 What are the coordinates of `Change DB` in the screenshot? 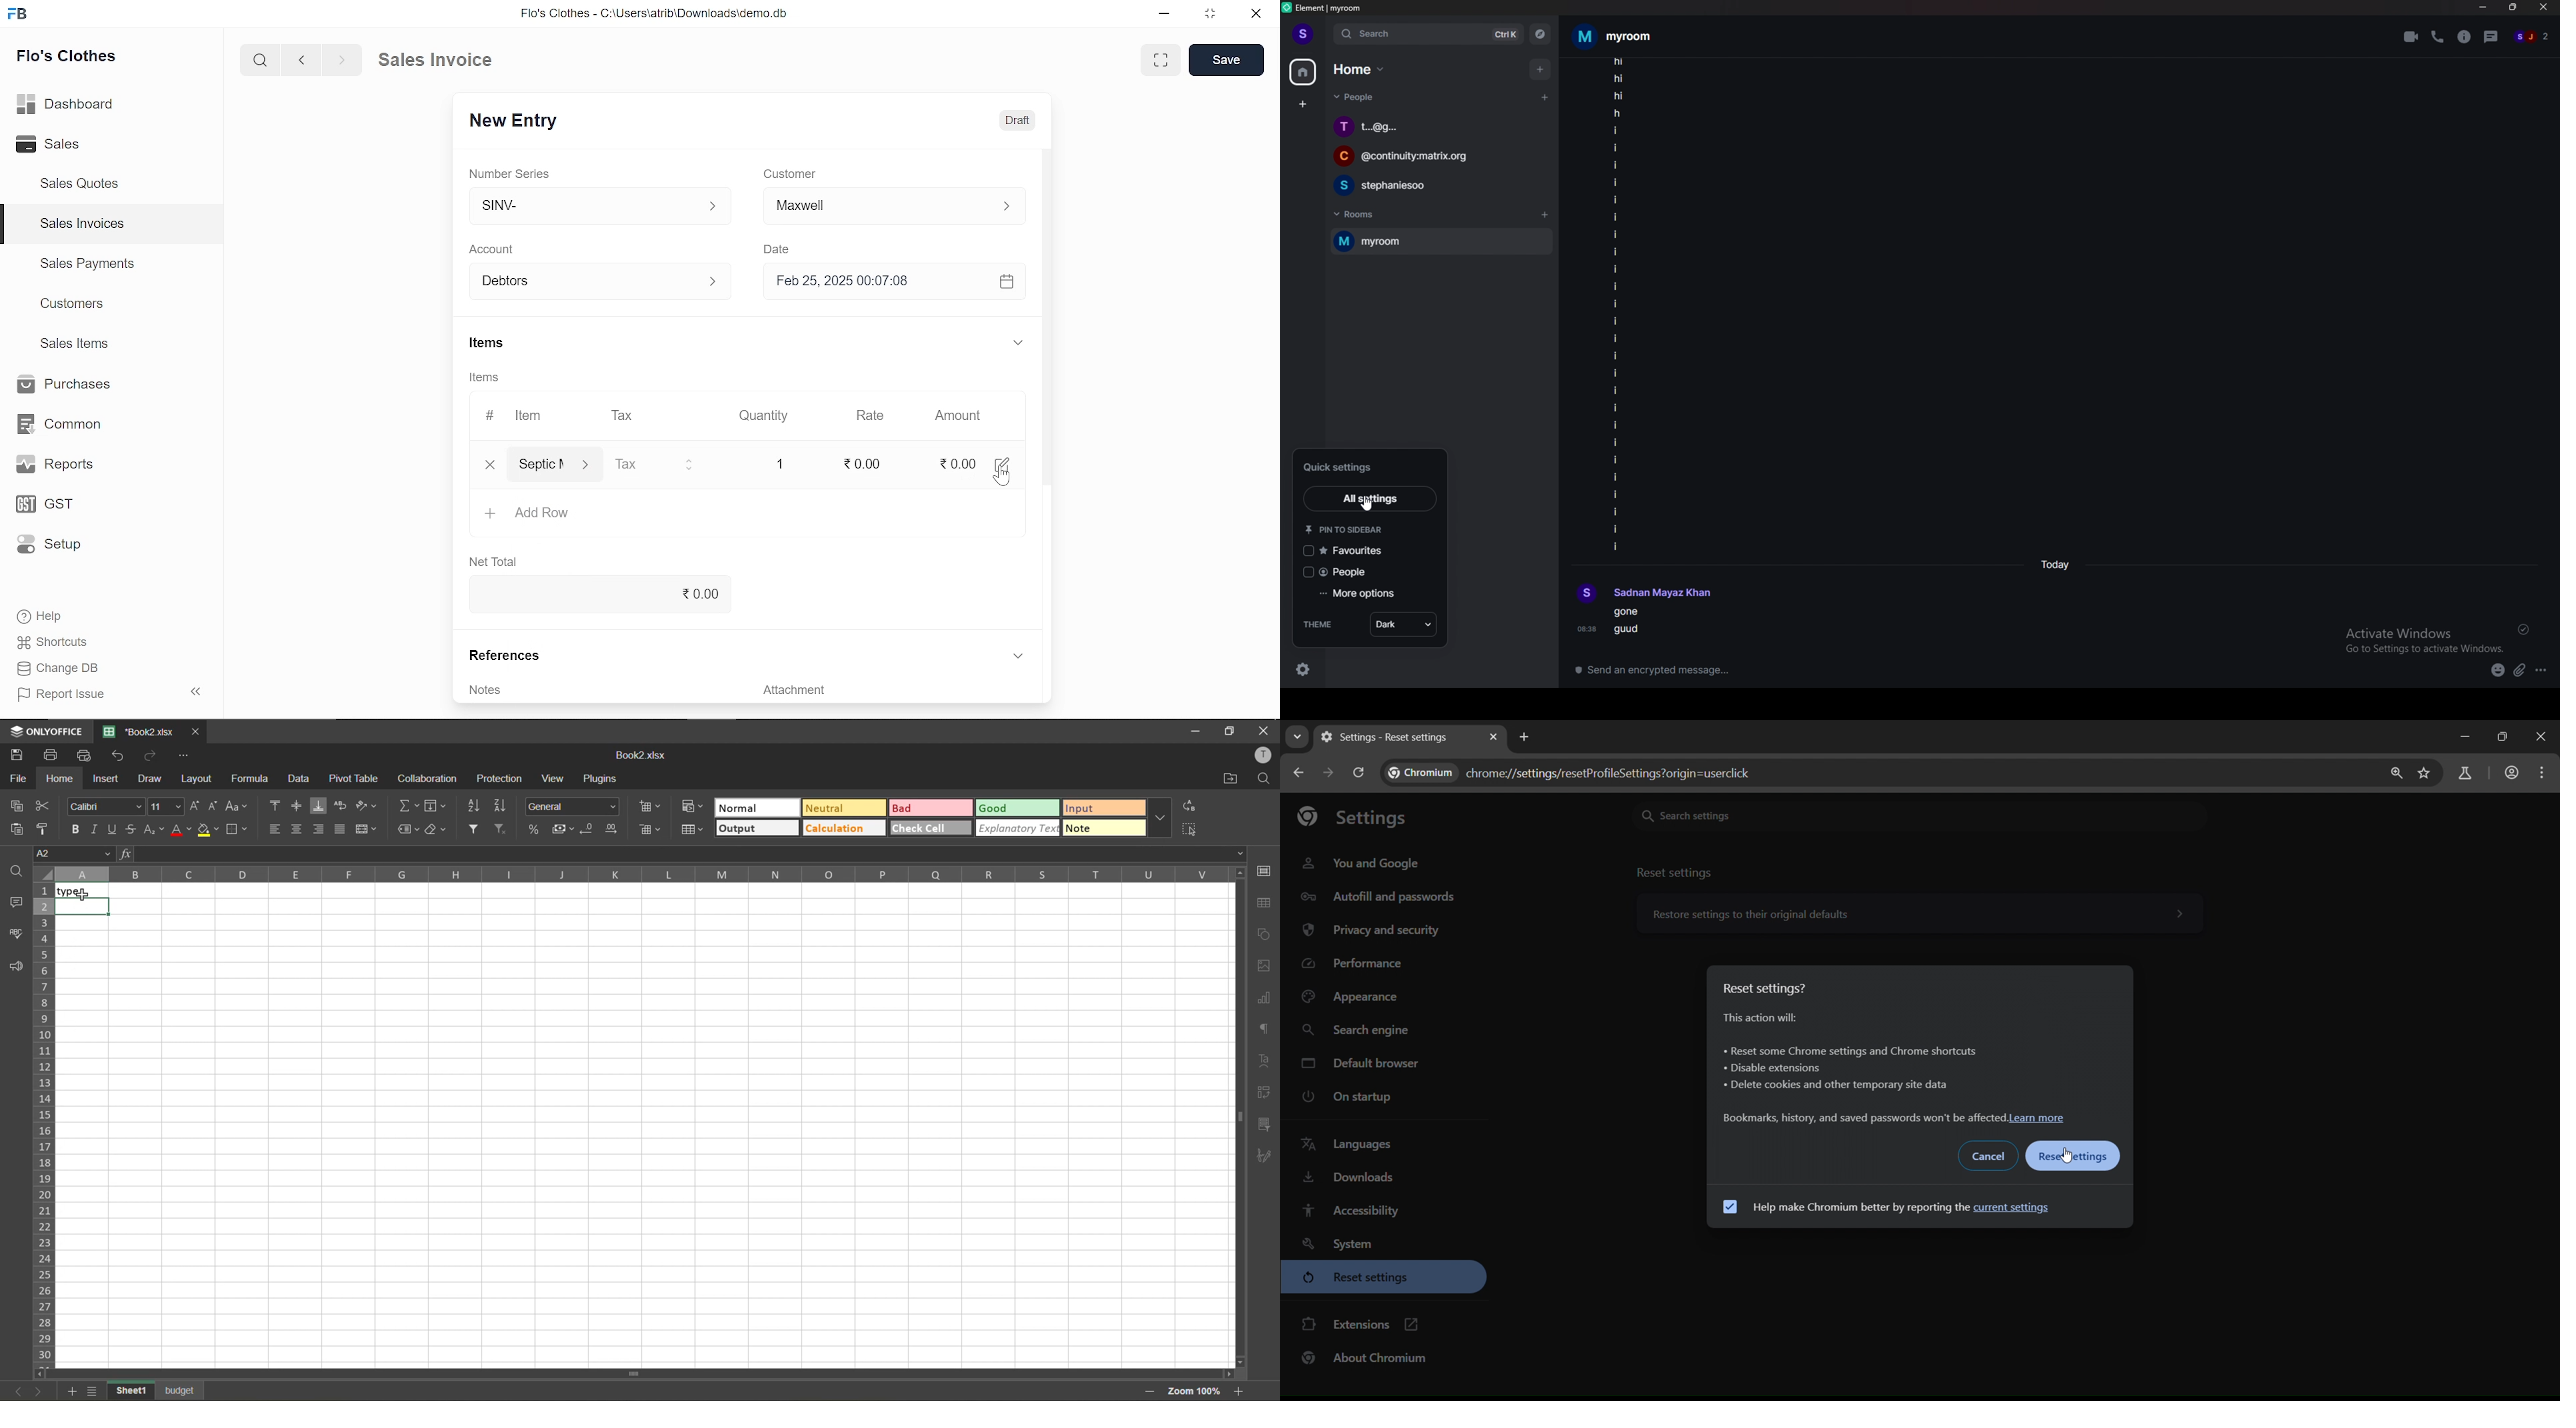 It's located at (60, 667).